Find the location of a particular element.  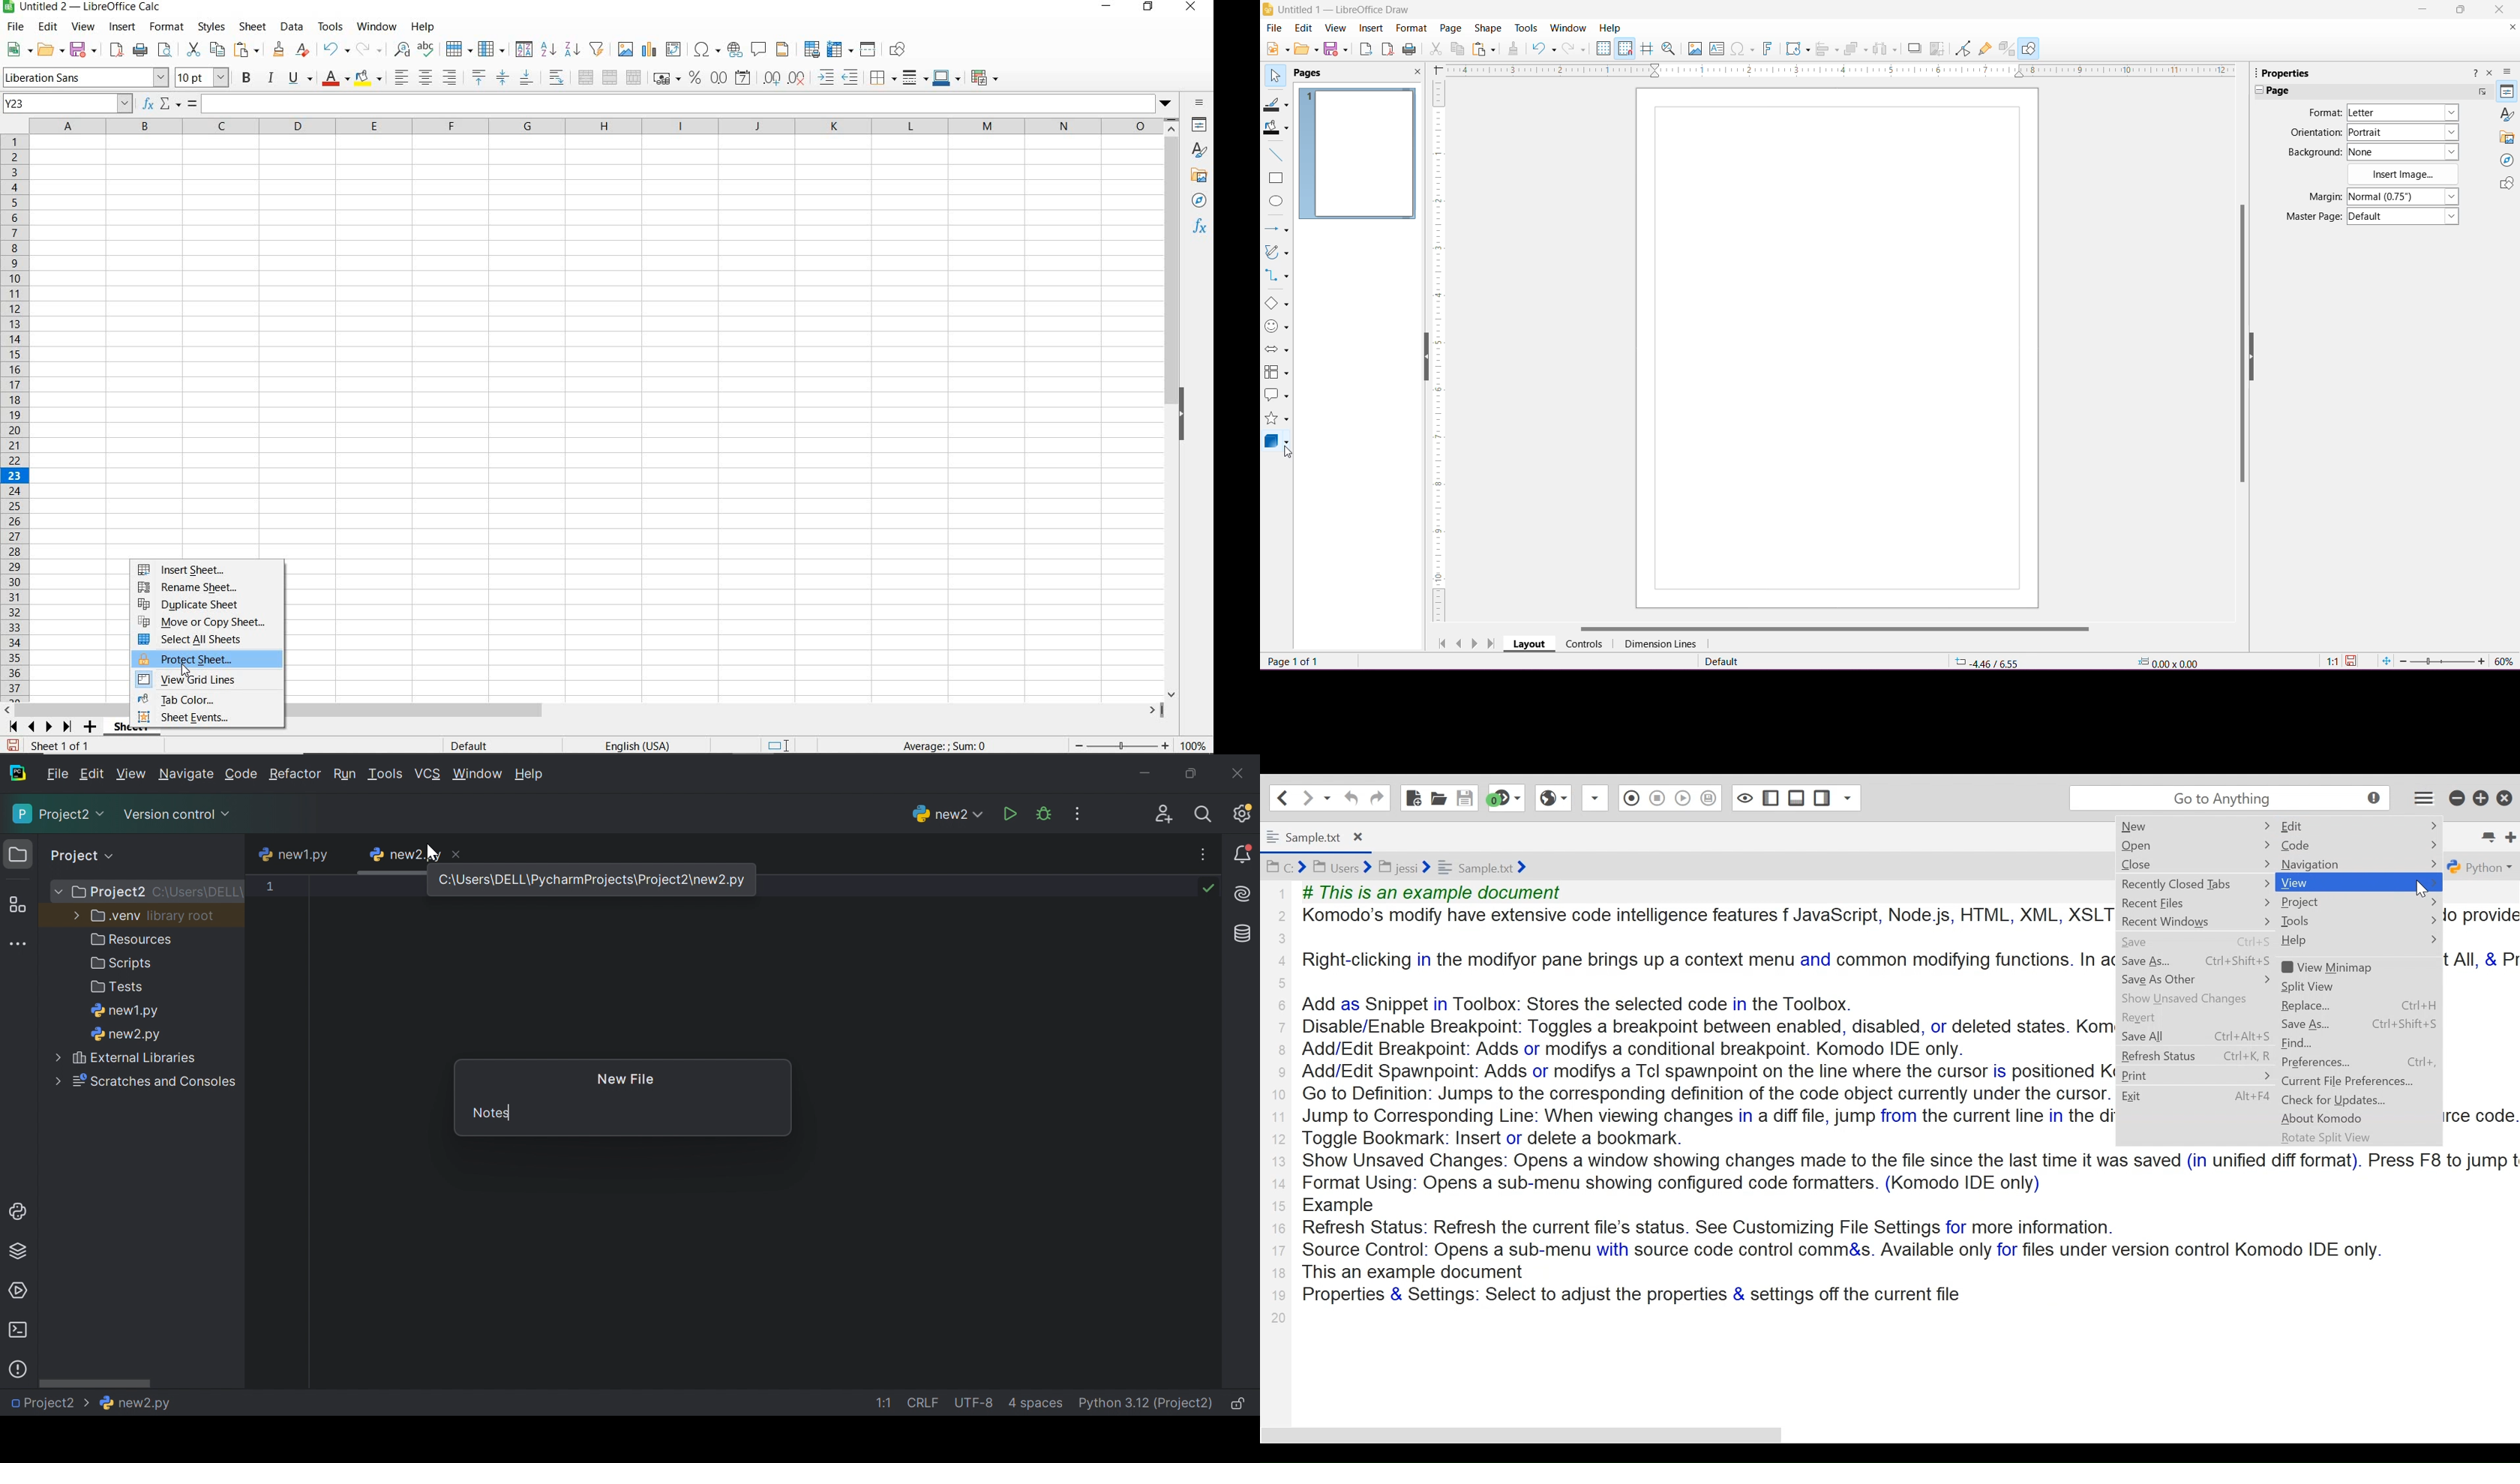

UNDERLINE is located at coordinates (300, 79).